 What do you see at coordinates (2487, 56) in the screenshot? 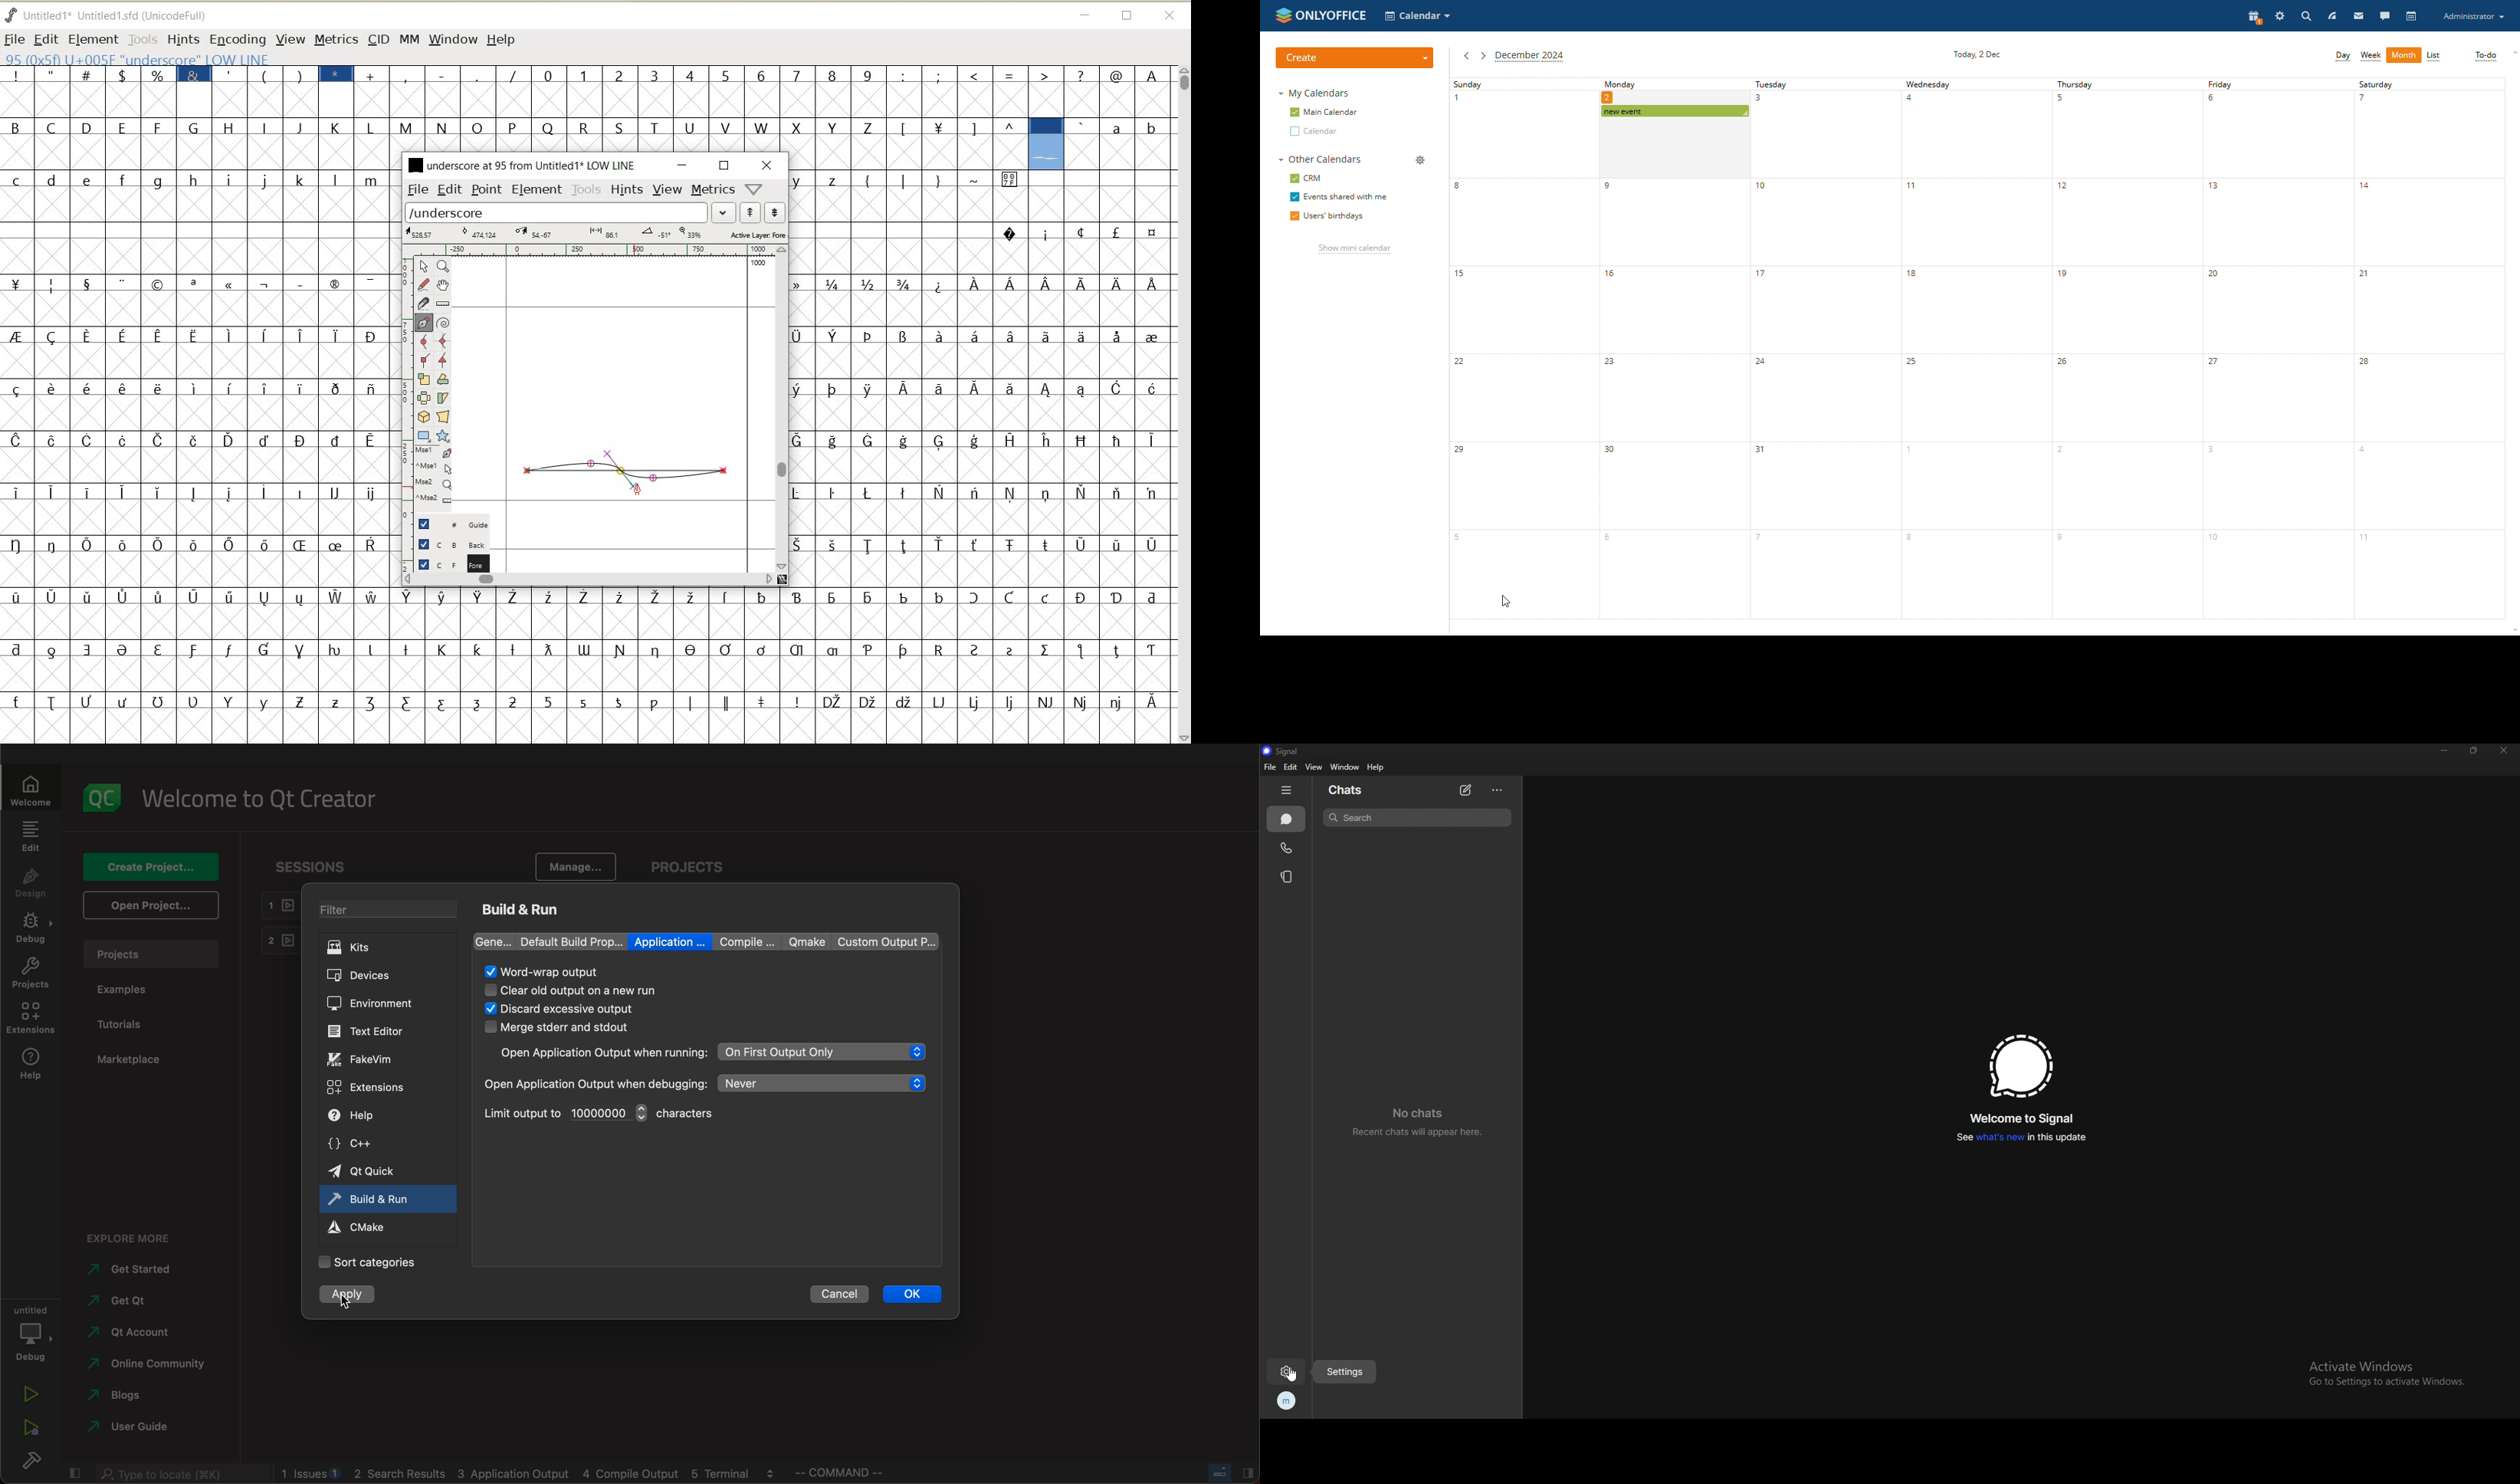
I see `to-do` at bounding box center [2487, 56].